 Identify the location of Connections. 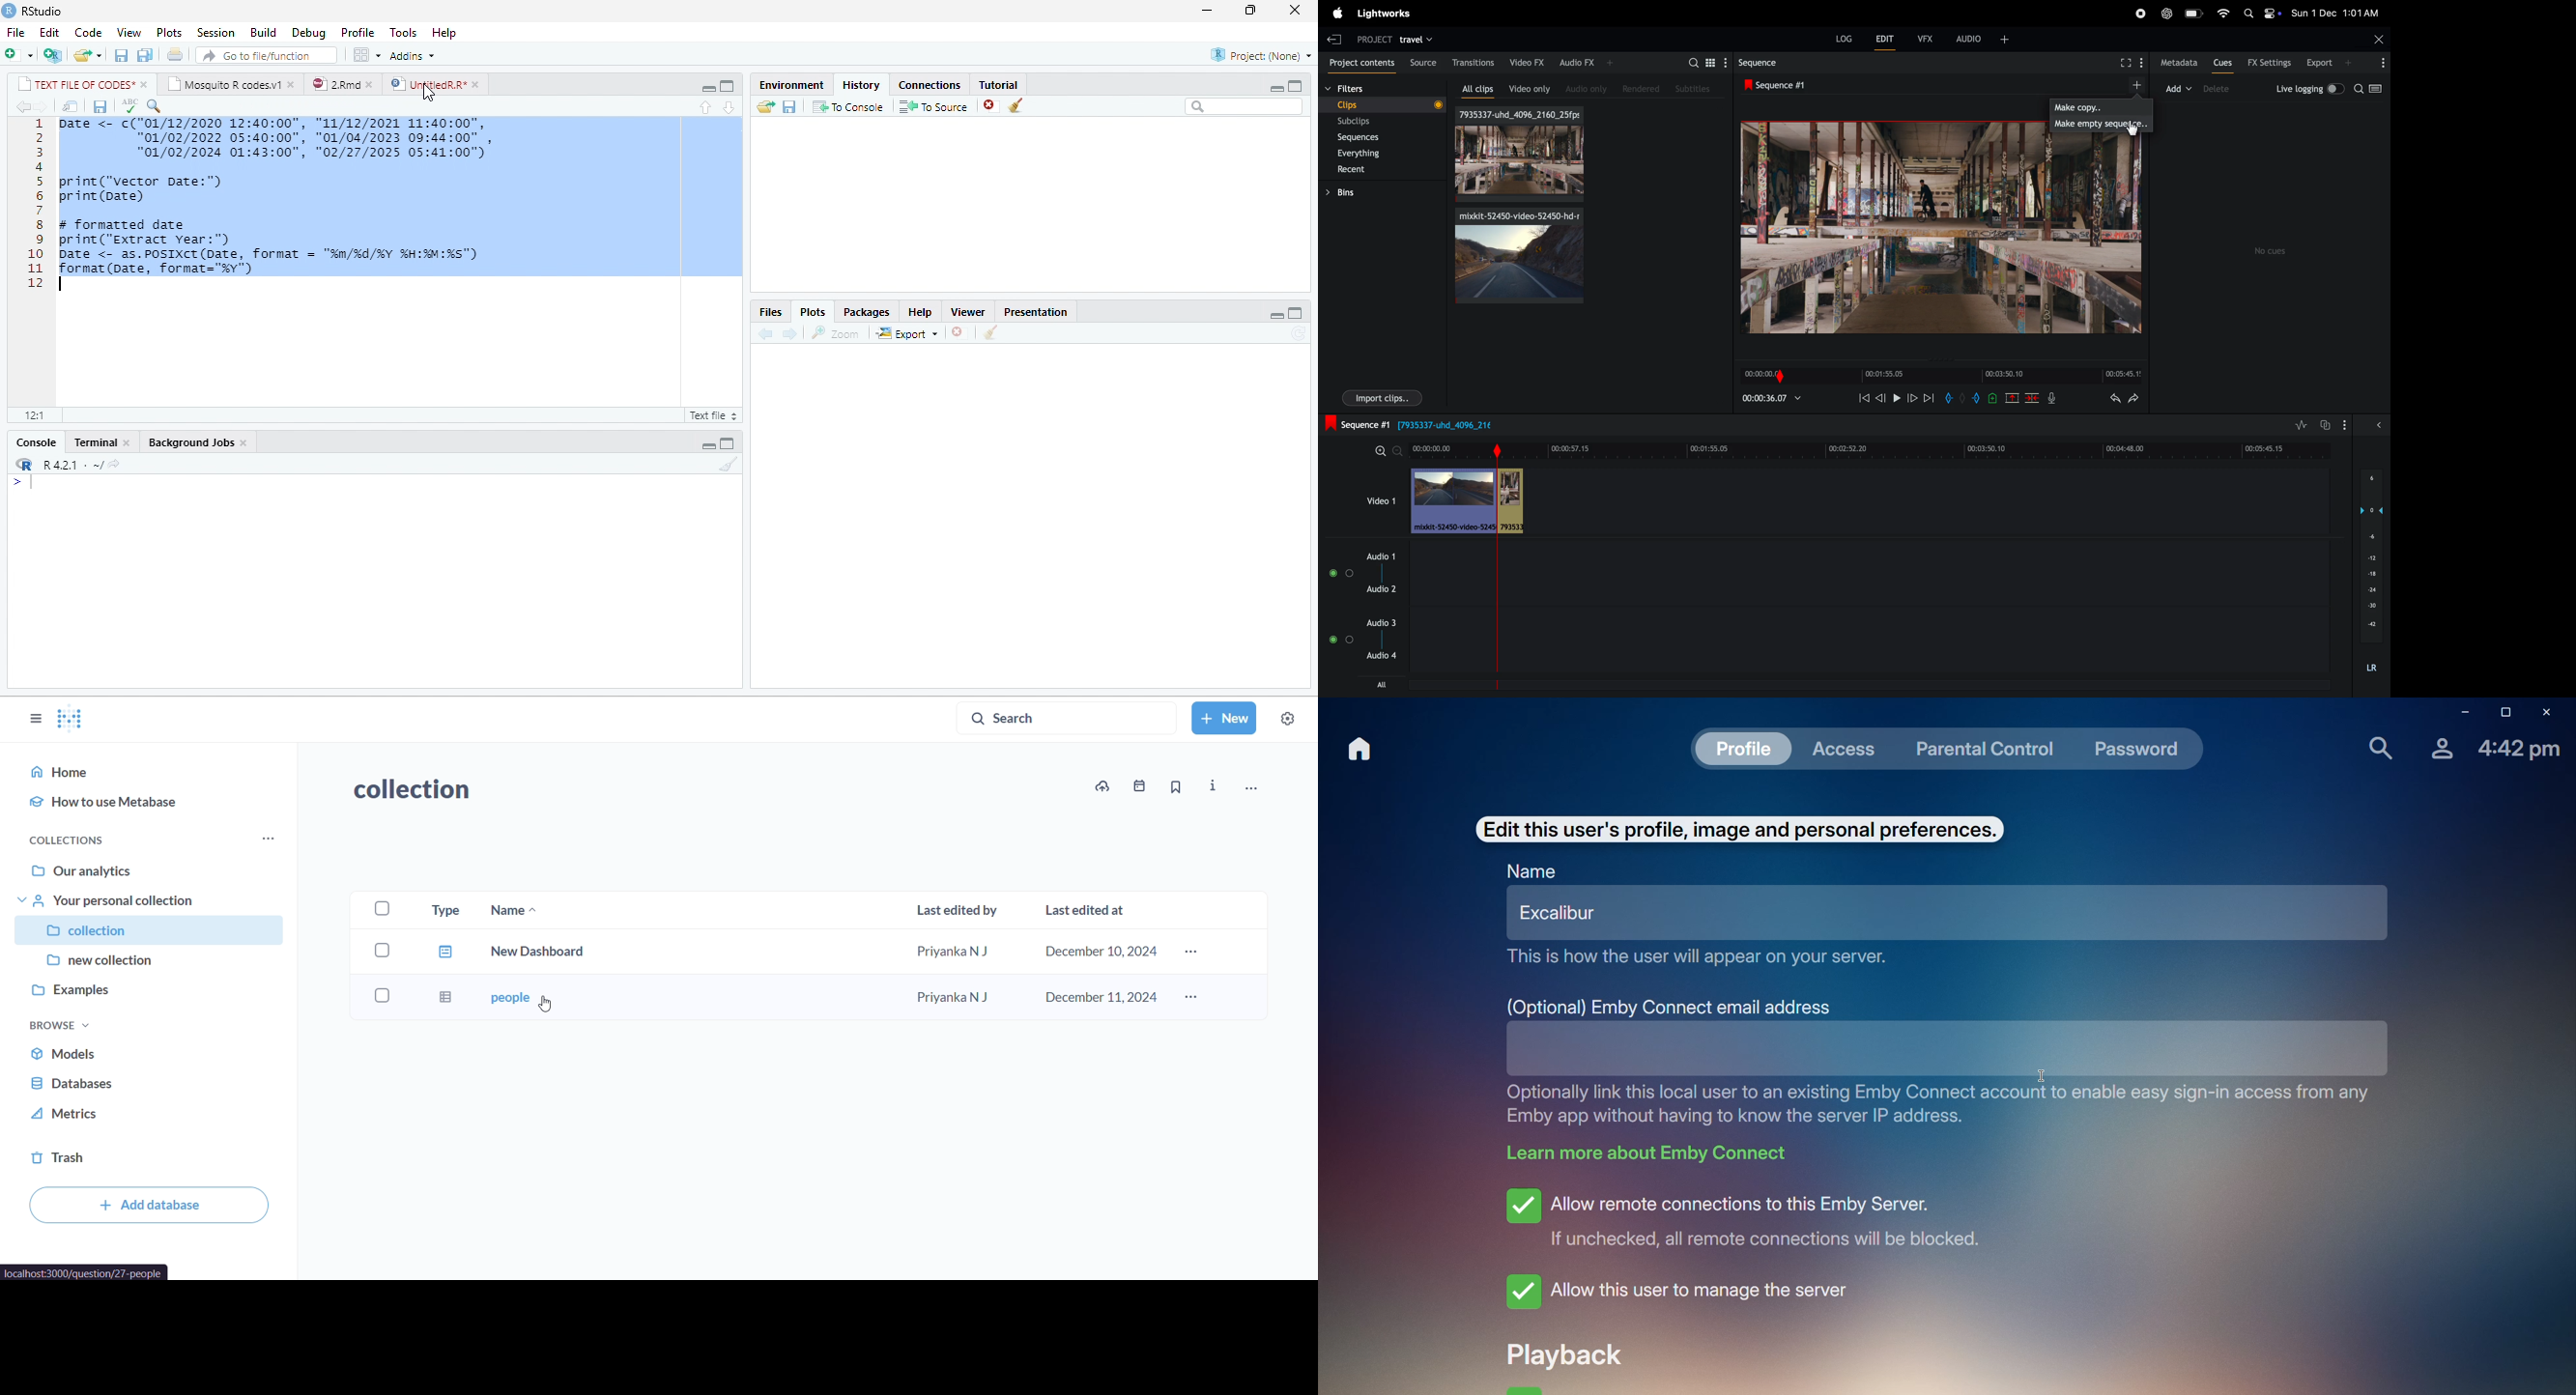
(930, 86).